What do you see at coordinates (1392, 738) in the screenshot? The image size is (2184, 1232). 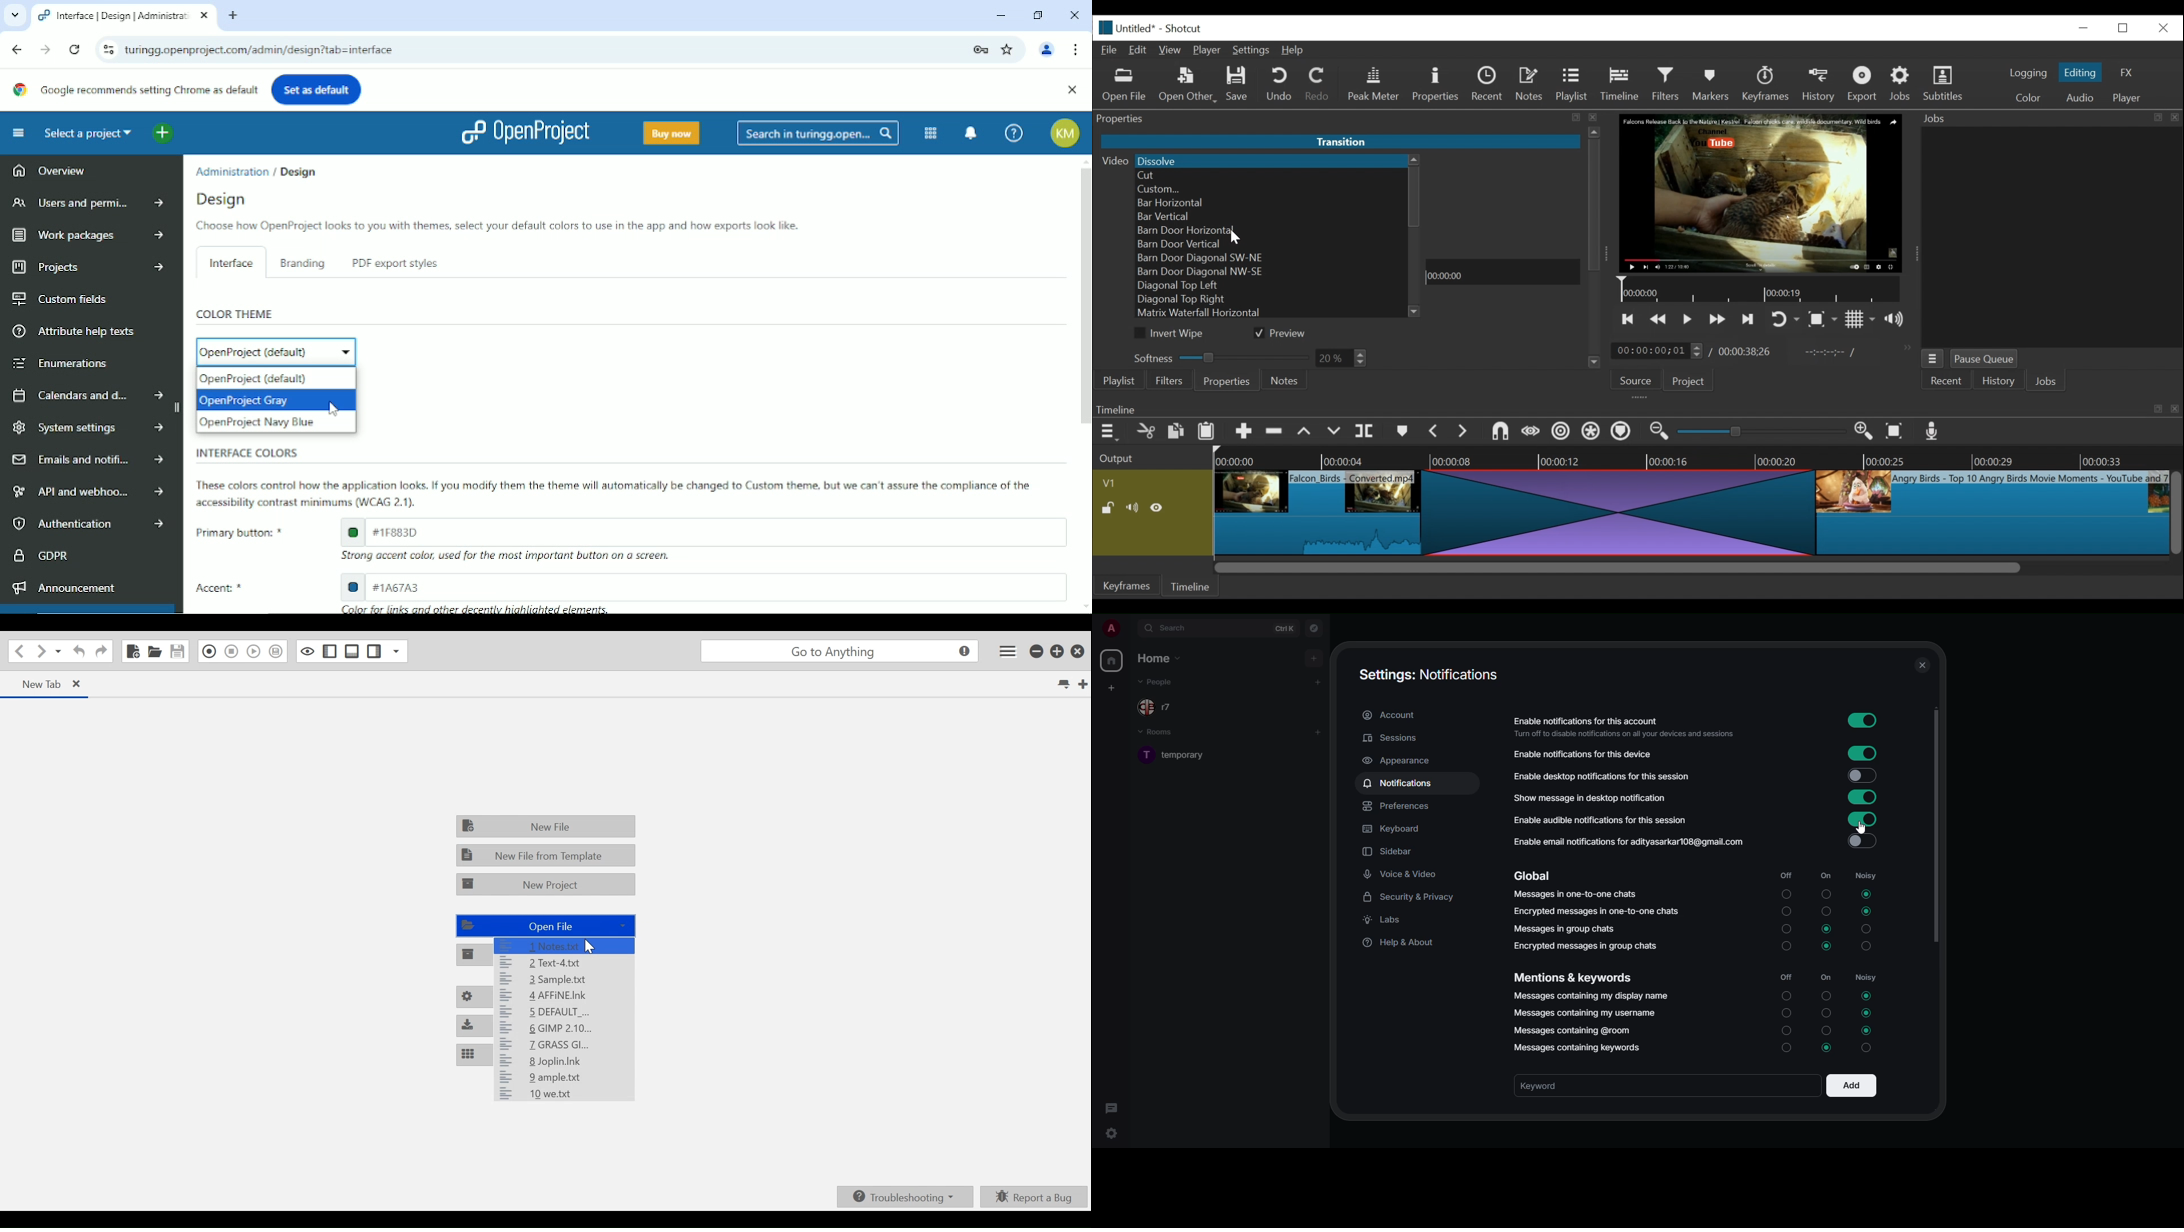 I see `sessions` at bounding box center [1392, 738].